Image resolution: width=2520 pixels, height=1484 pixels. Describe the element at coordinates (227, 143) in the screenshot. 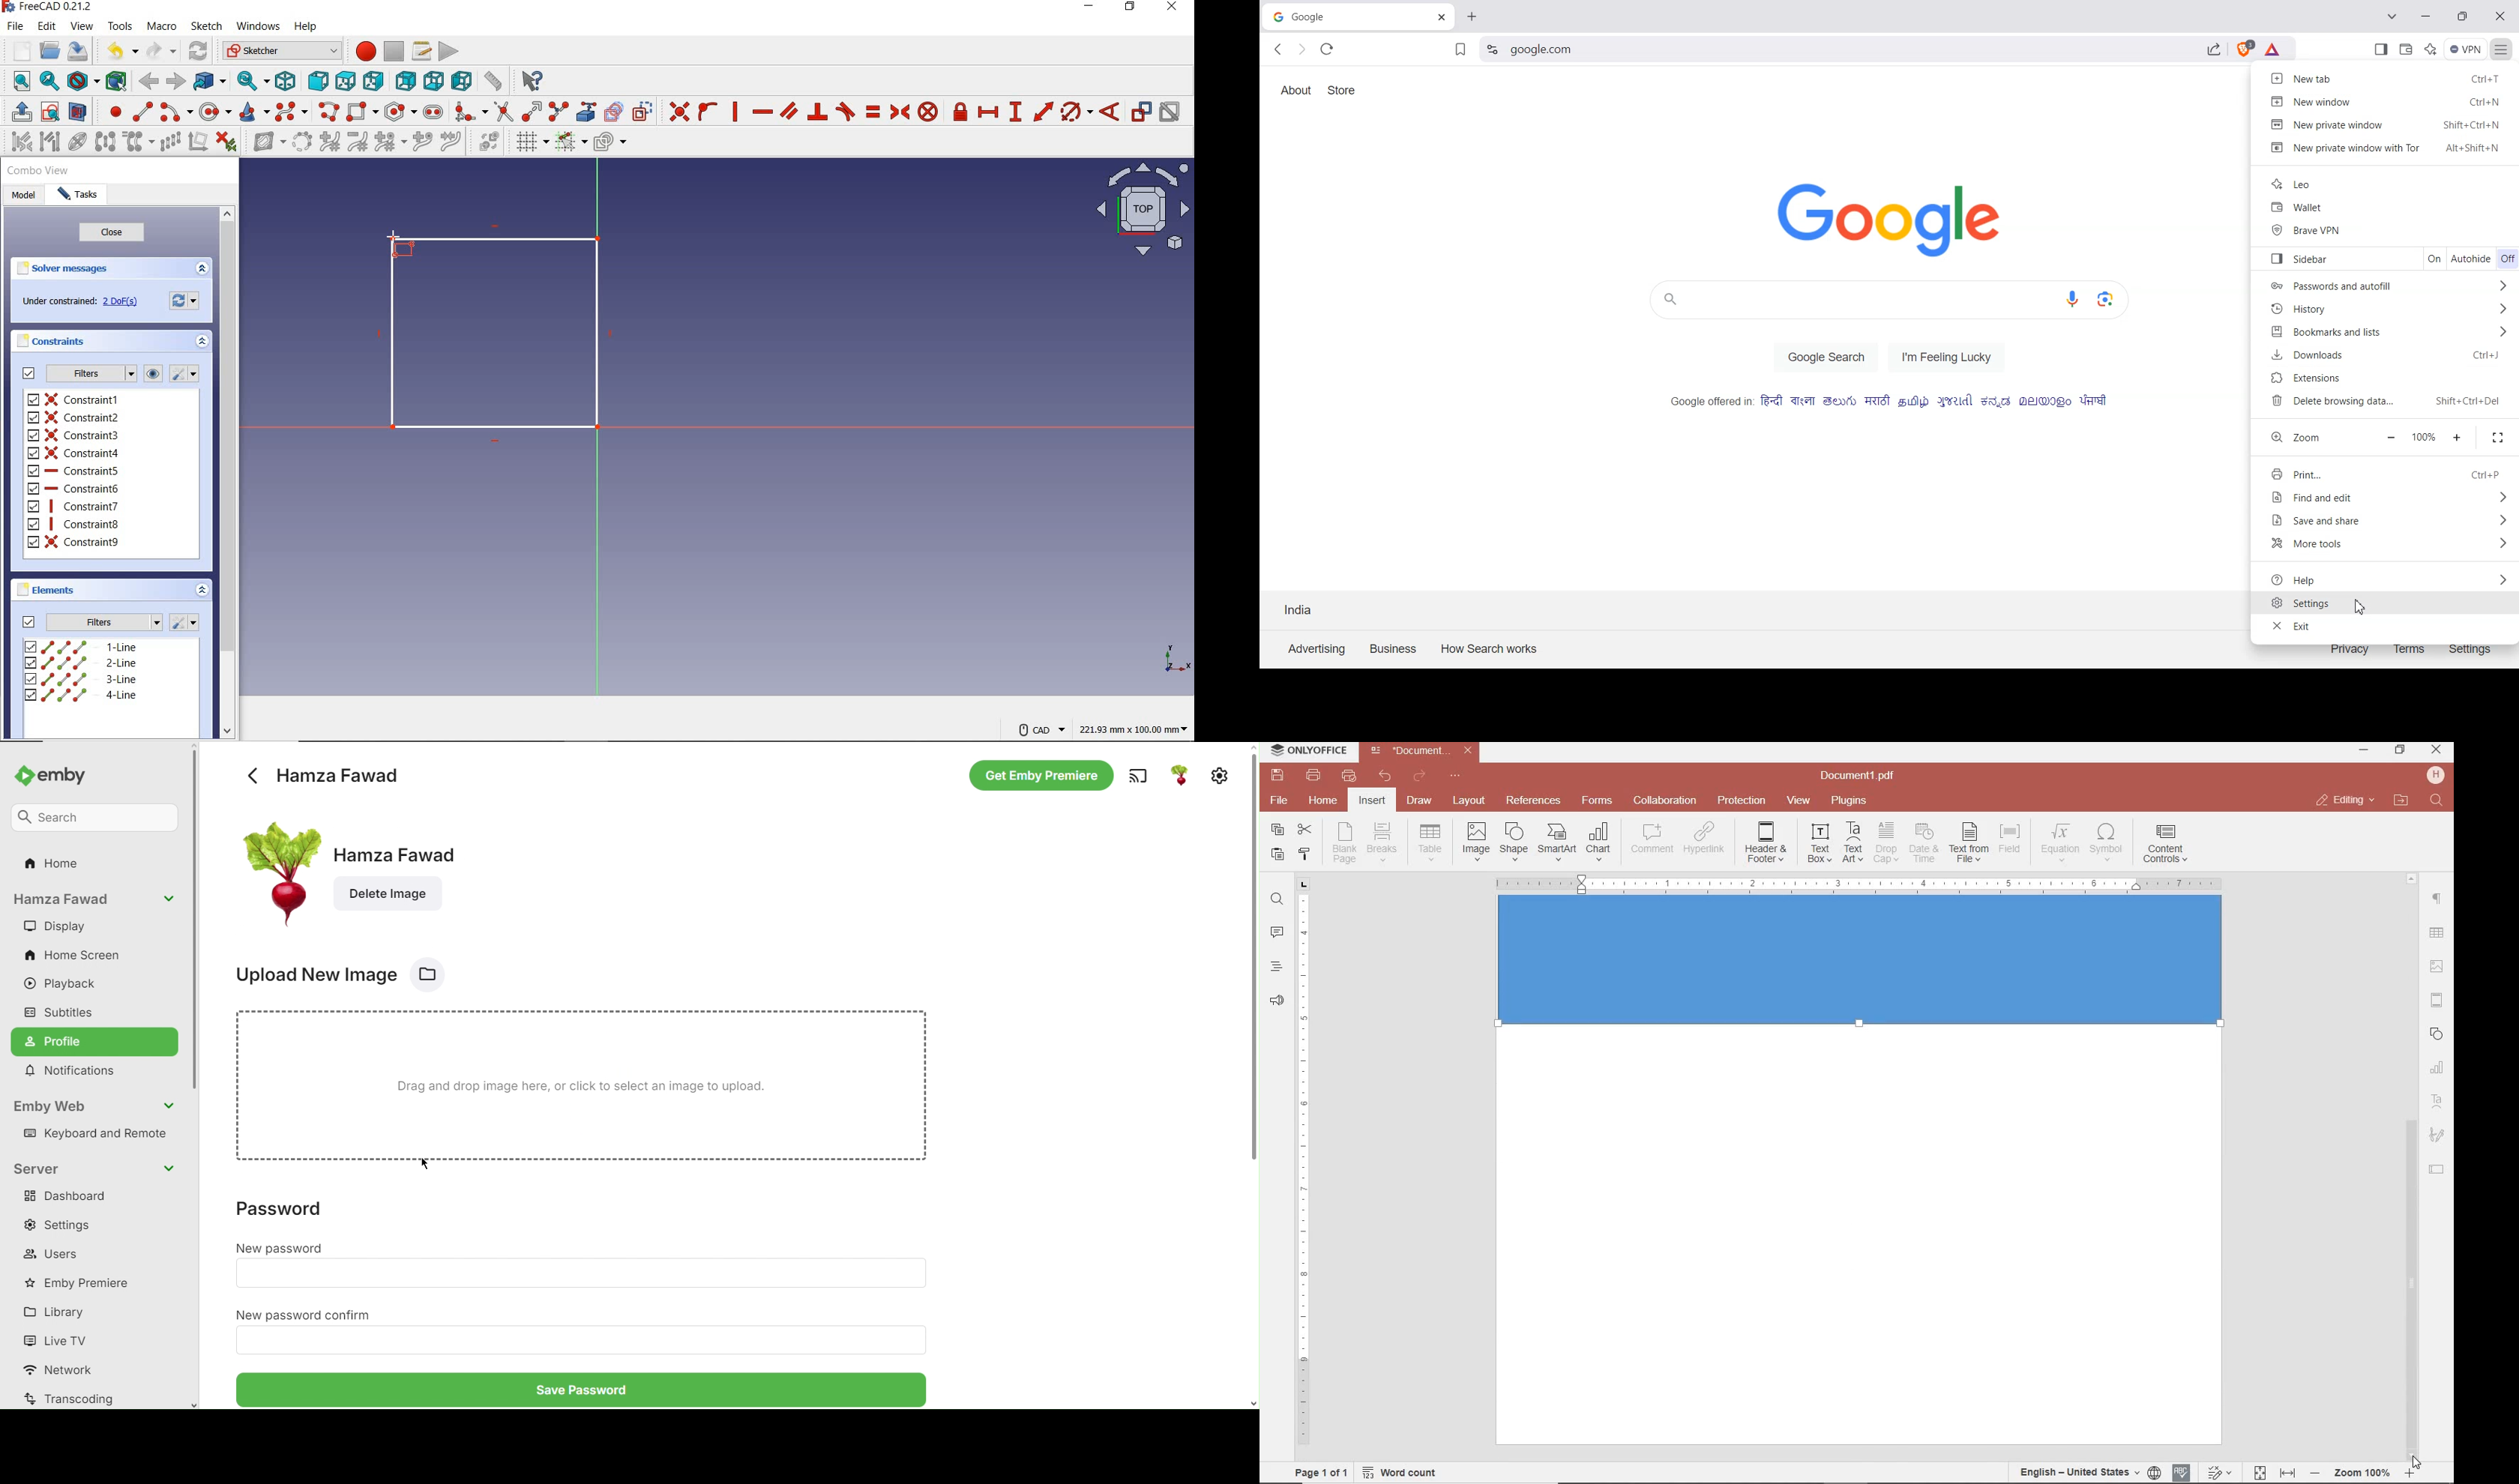

I see `delete all constrains` at that location.